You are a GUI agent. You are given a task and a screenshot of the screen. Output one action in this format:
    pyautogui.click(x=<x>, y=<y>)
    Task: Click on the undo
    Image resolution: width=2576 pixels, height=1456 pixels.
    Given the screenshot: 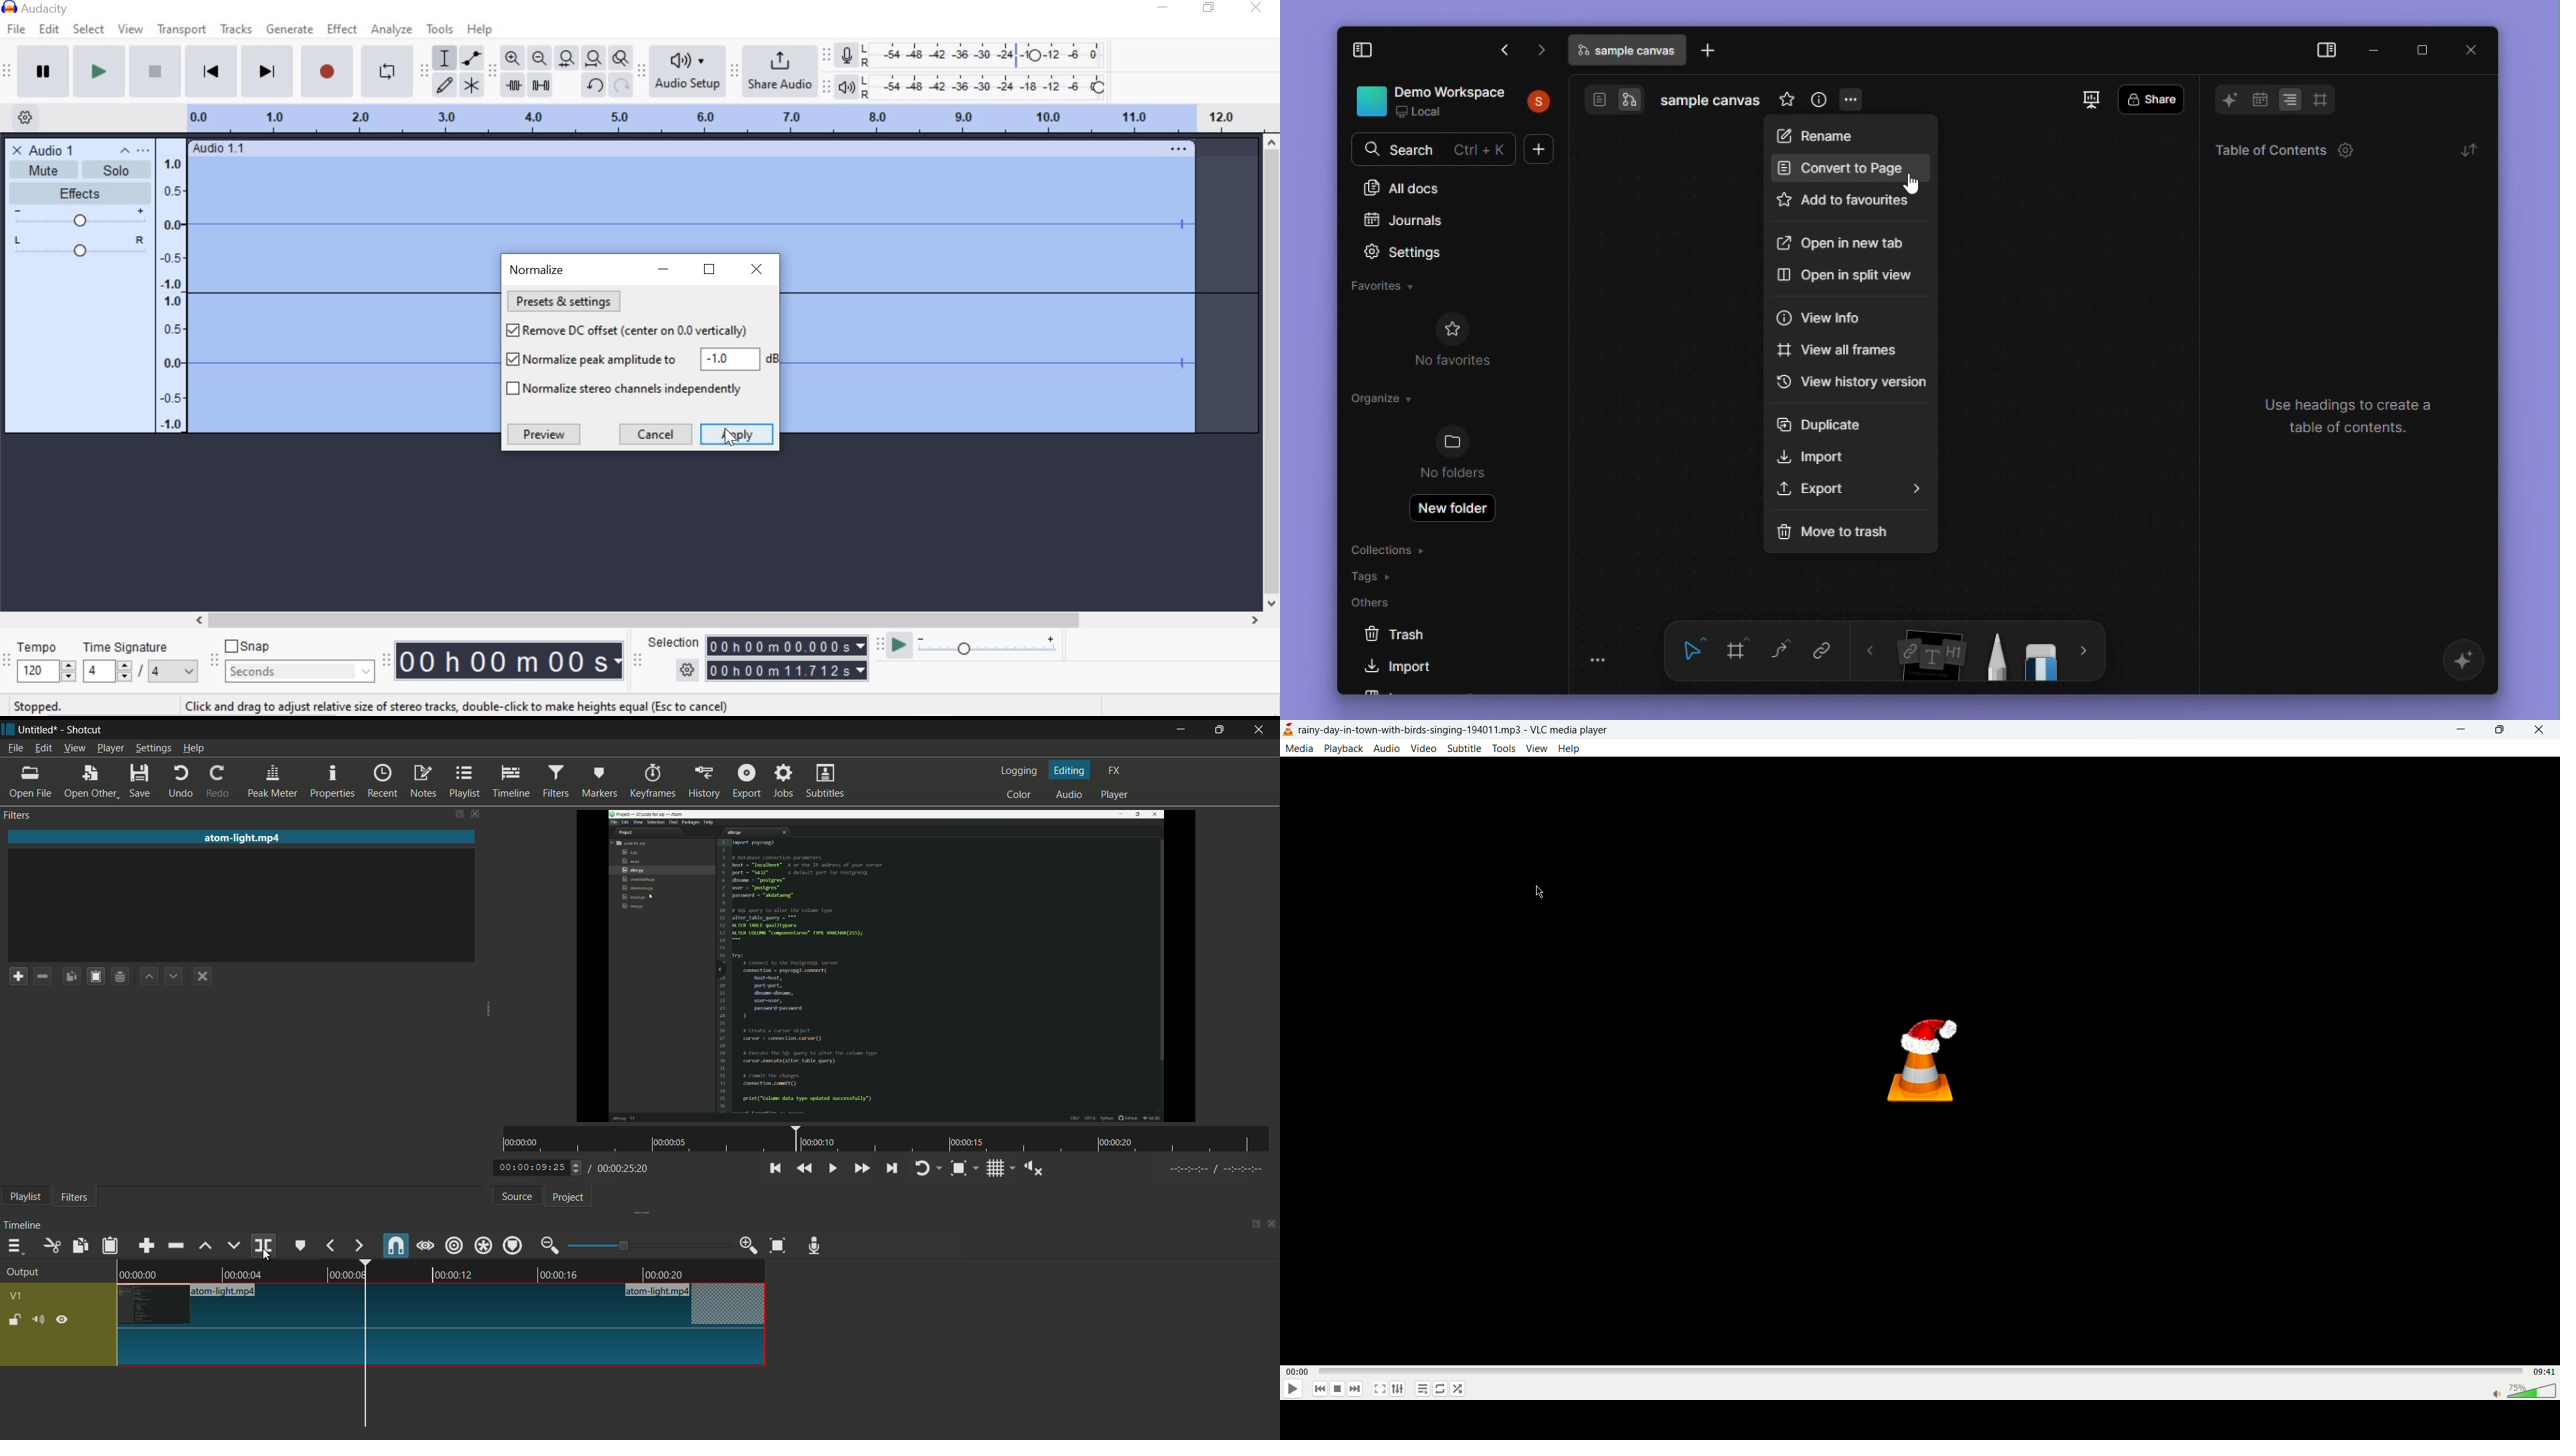 What is the action you would take?
    pyautogui.click(x=181, y=782)
    